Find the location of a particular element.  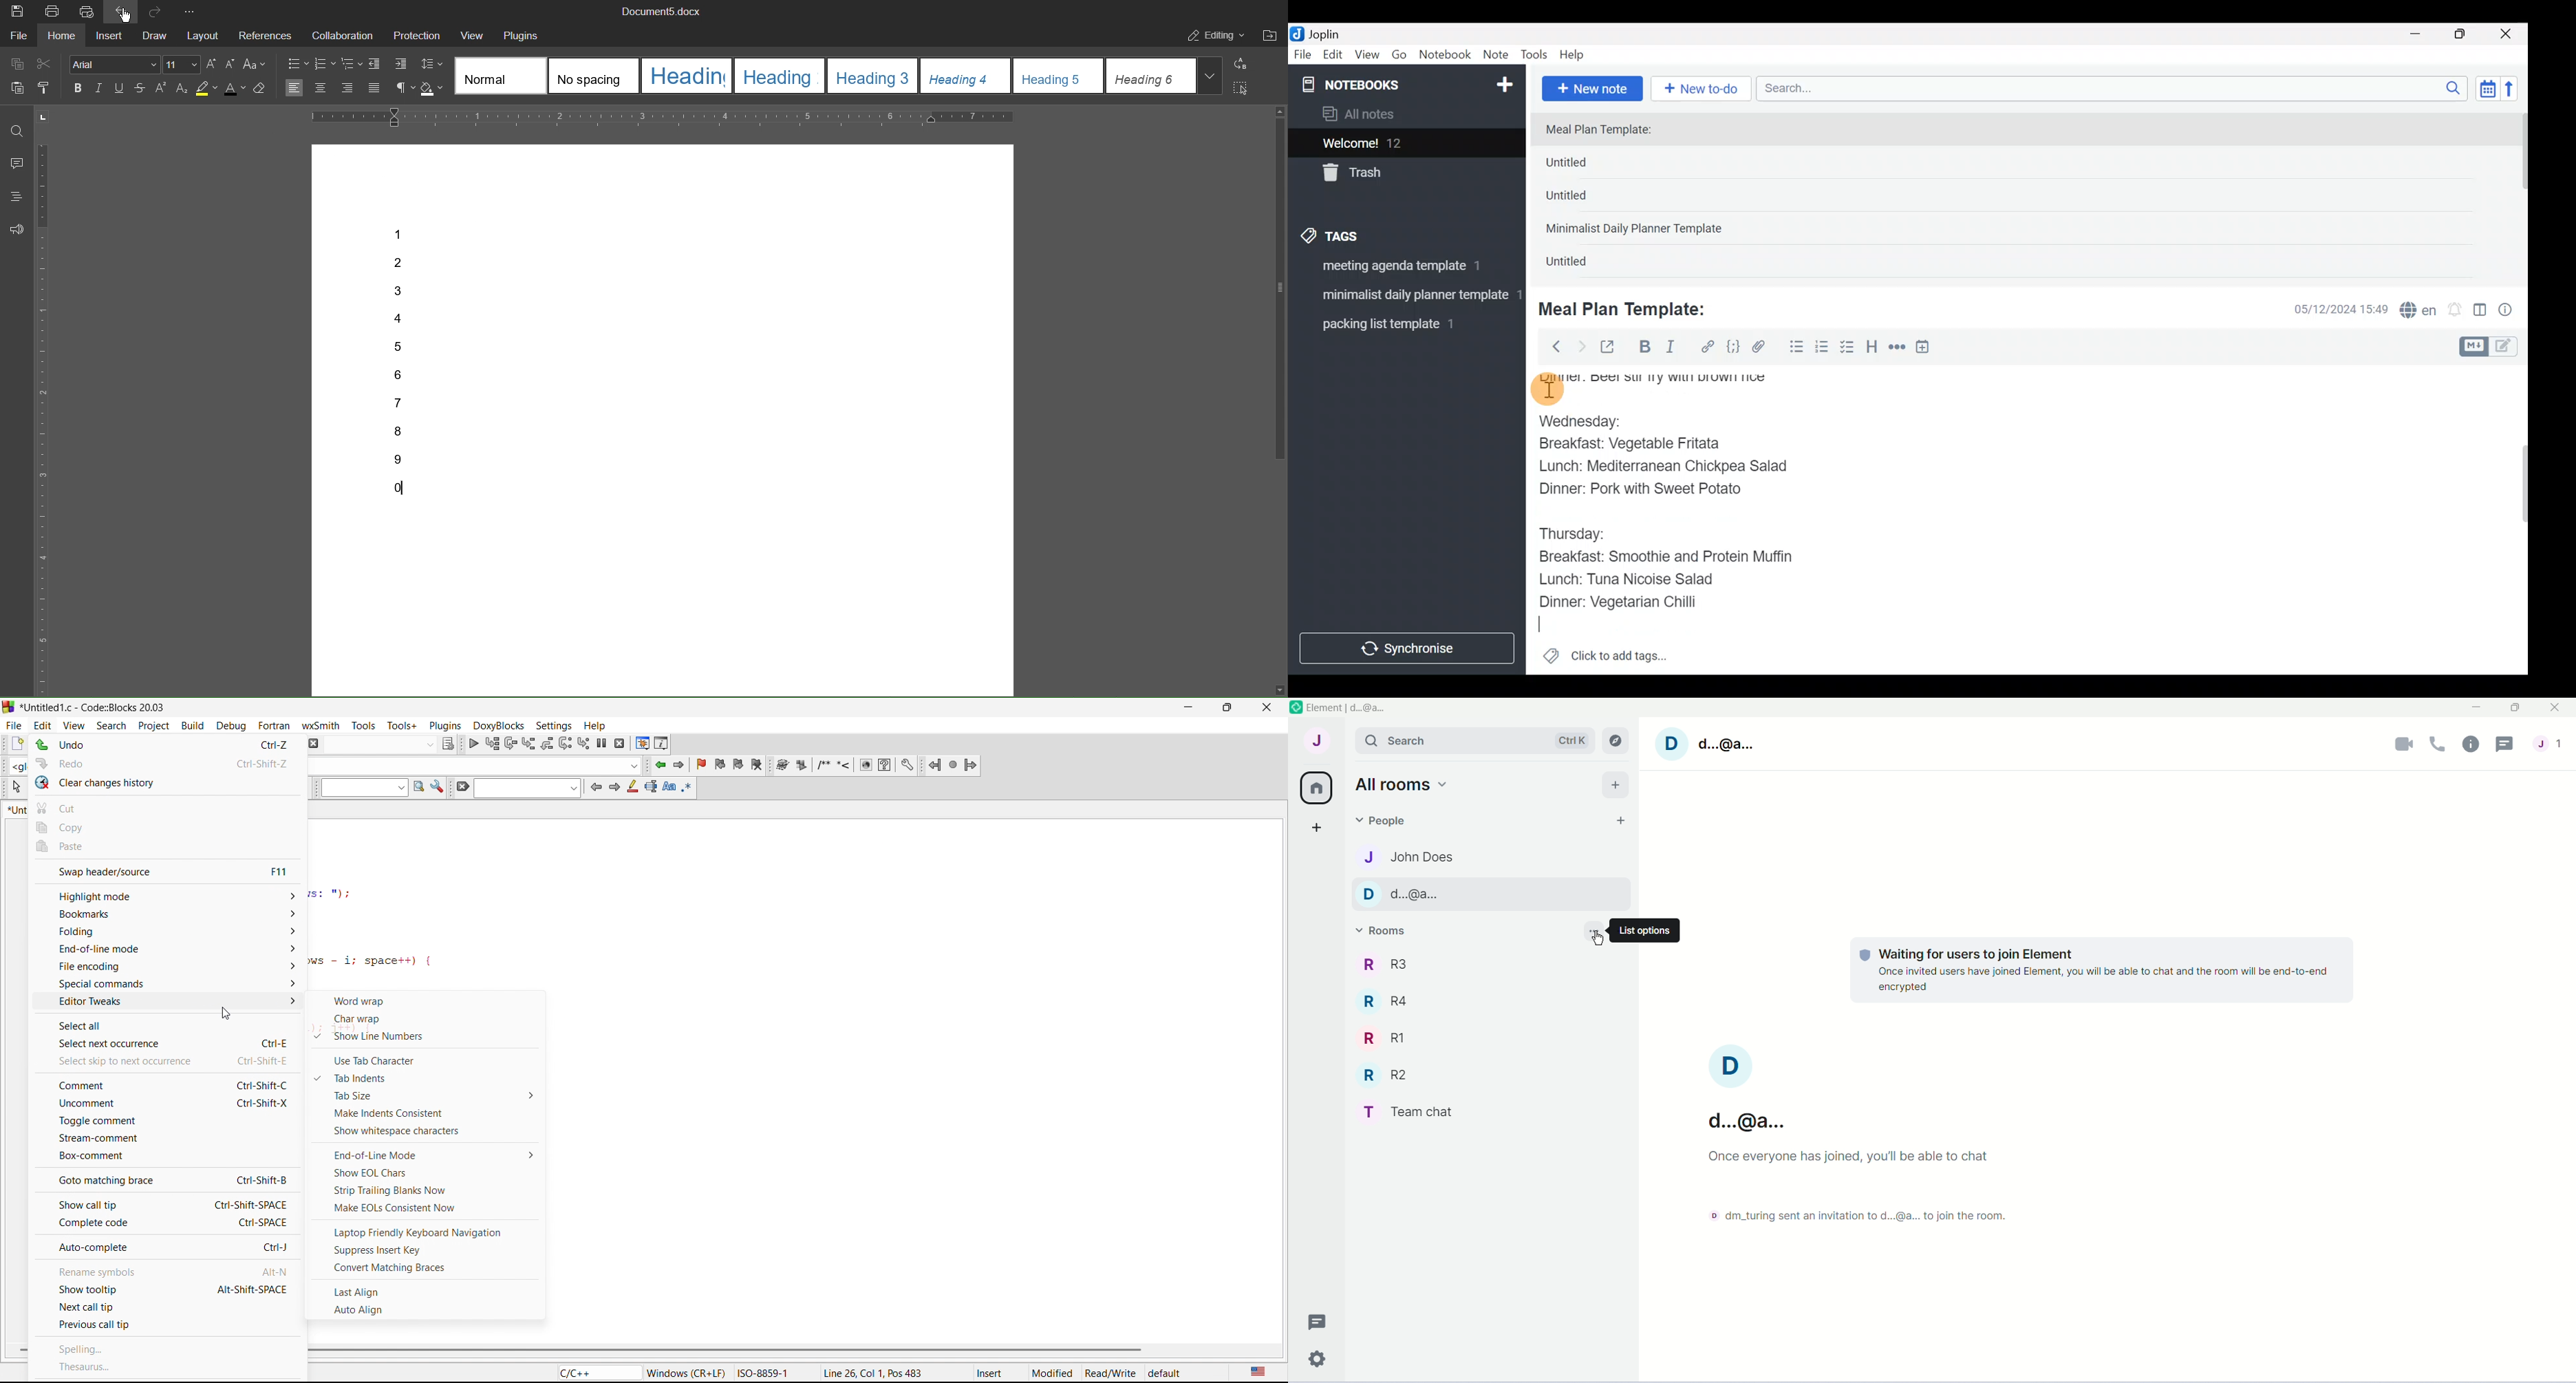

Meal Plan Template: is located at coordinates (1606, 130).